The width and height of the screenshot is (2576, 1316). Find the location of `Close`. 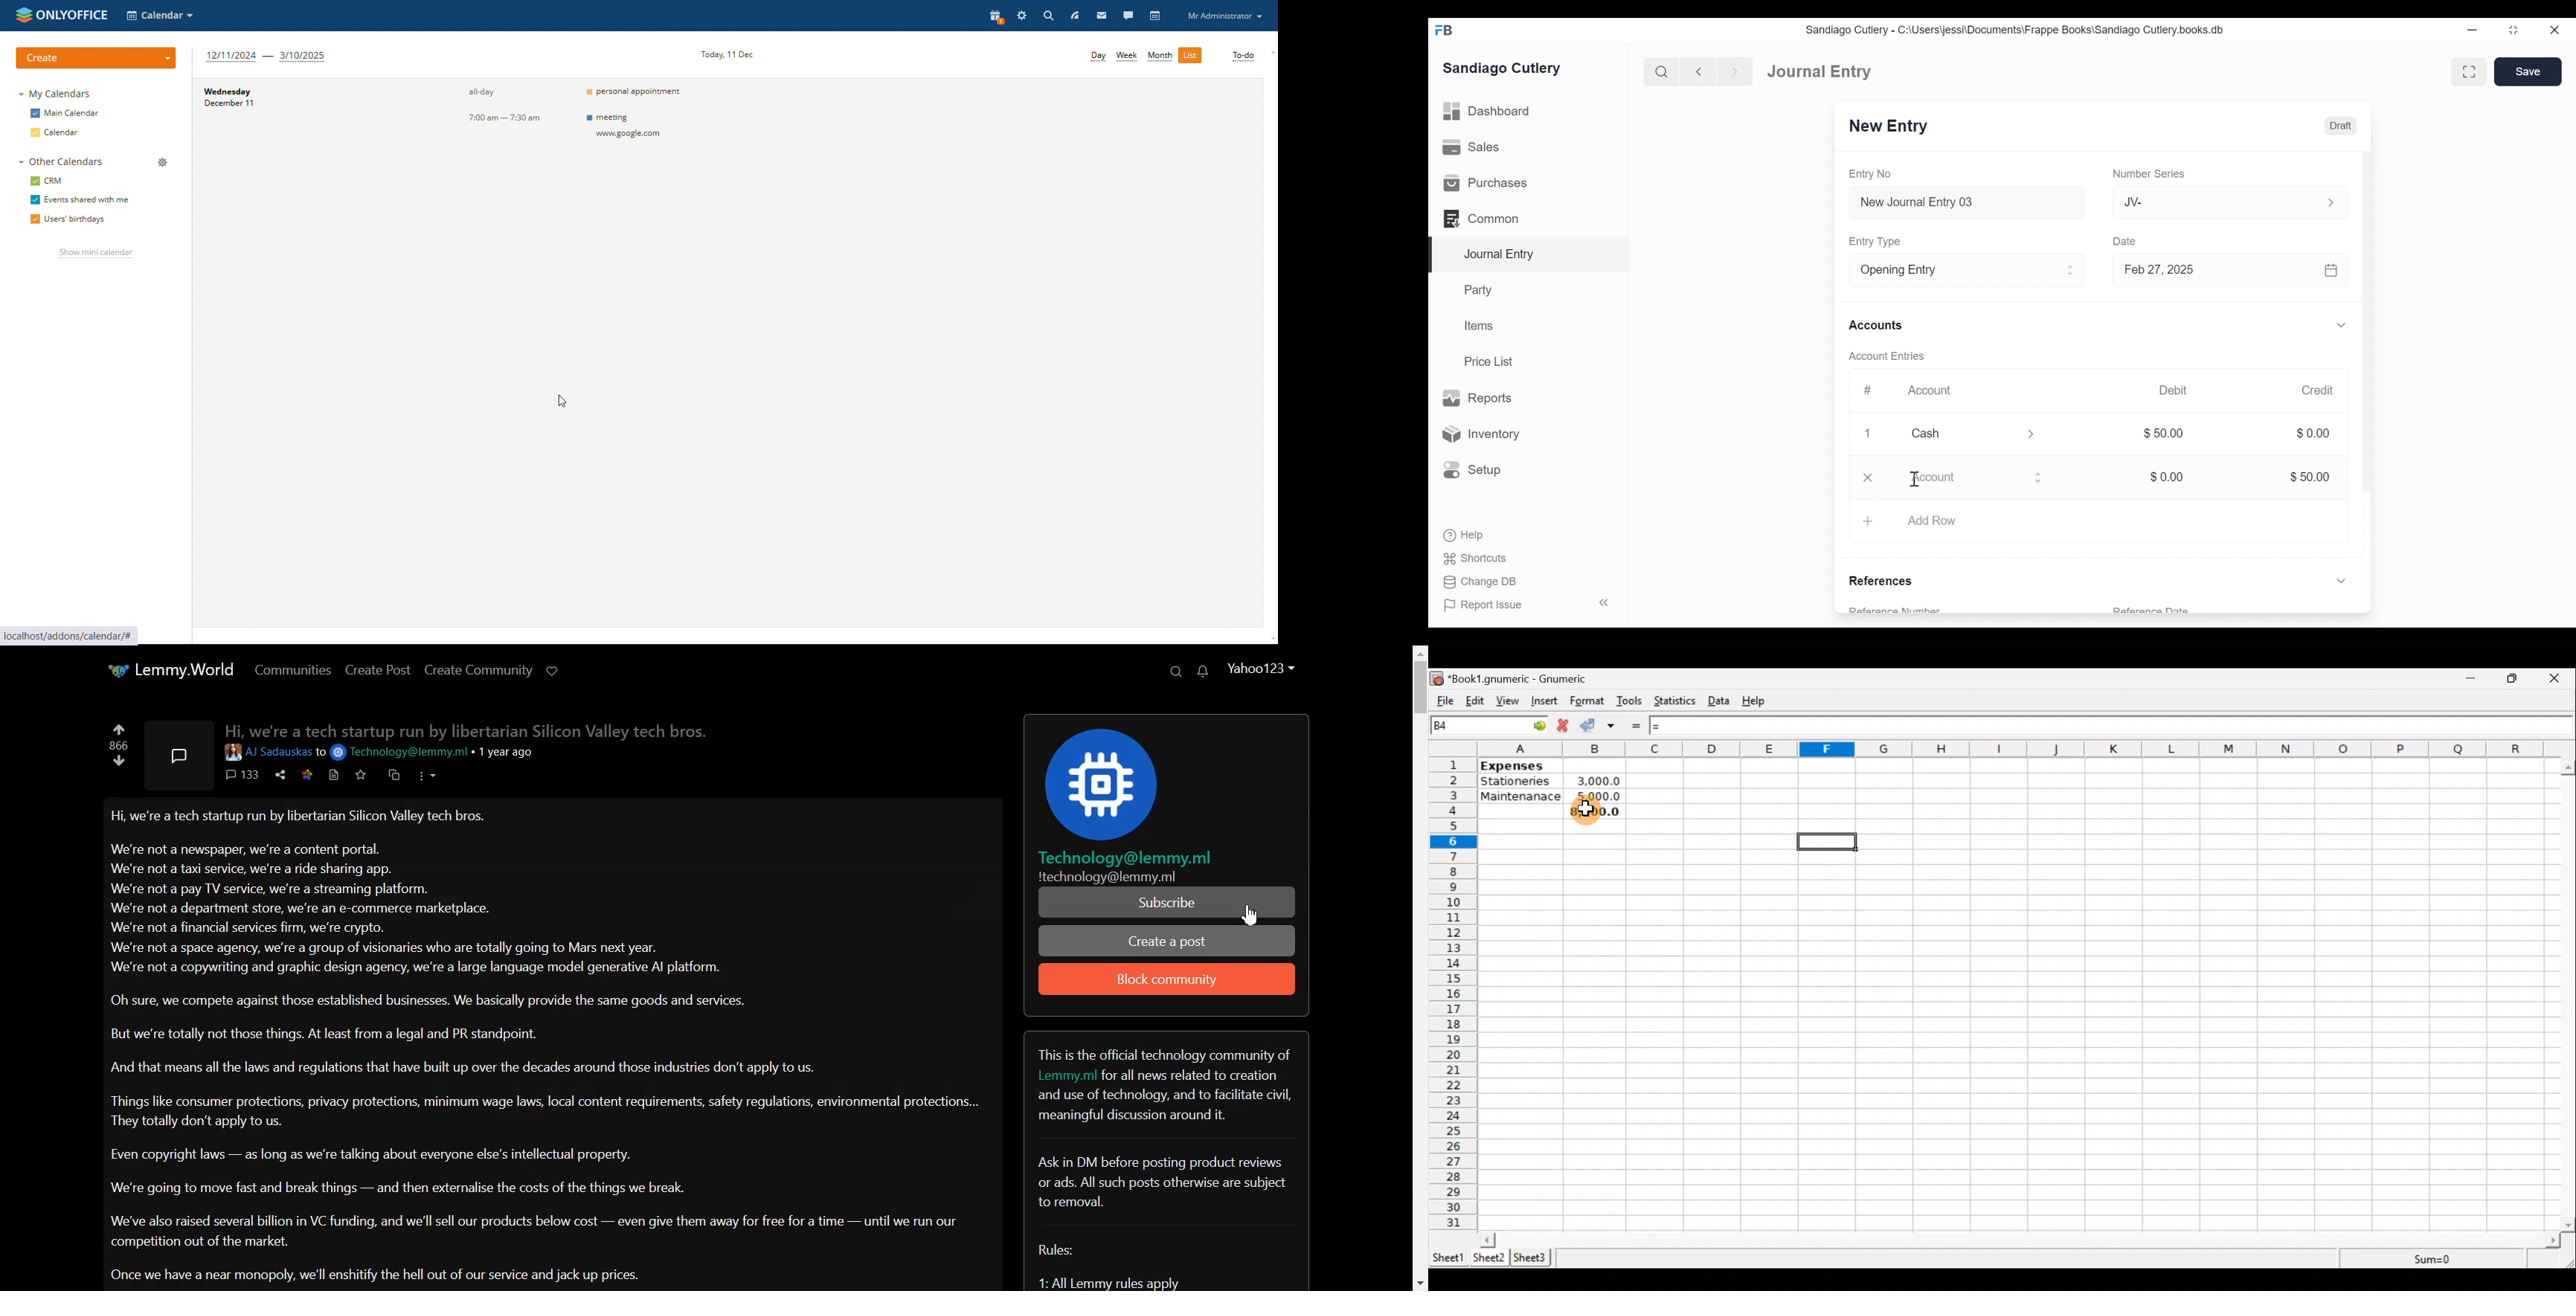

Close is located at coordinates (1868, 478).